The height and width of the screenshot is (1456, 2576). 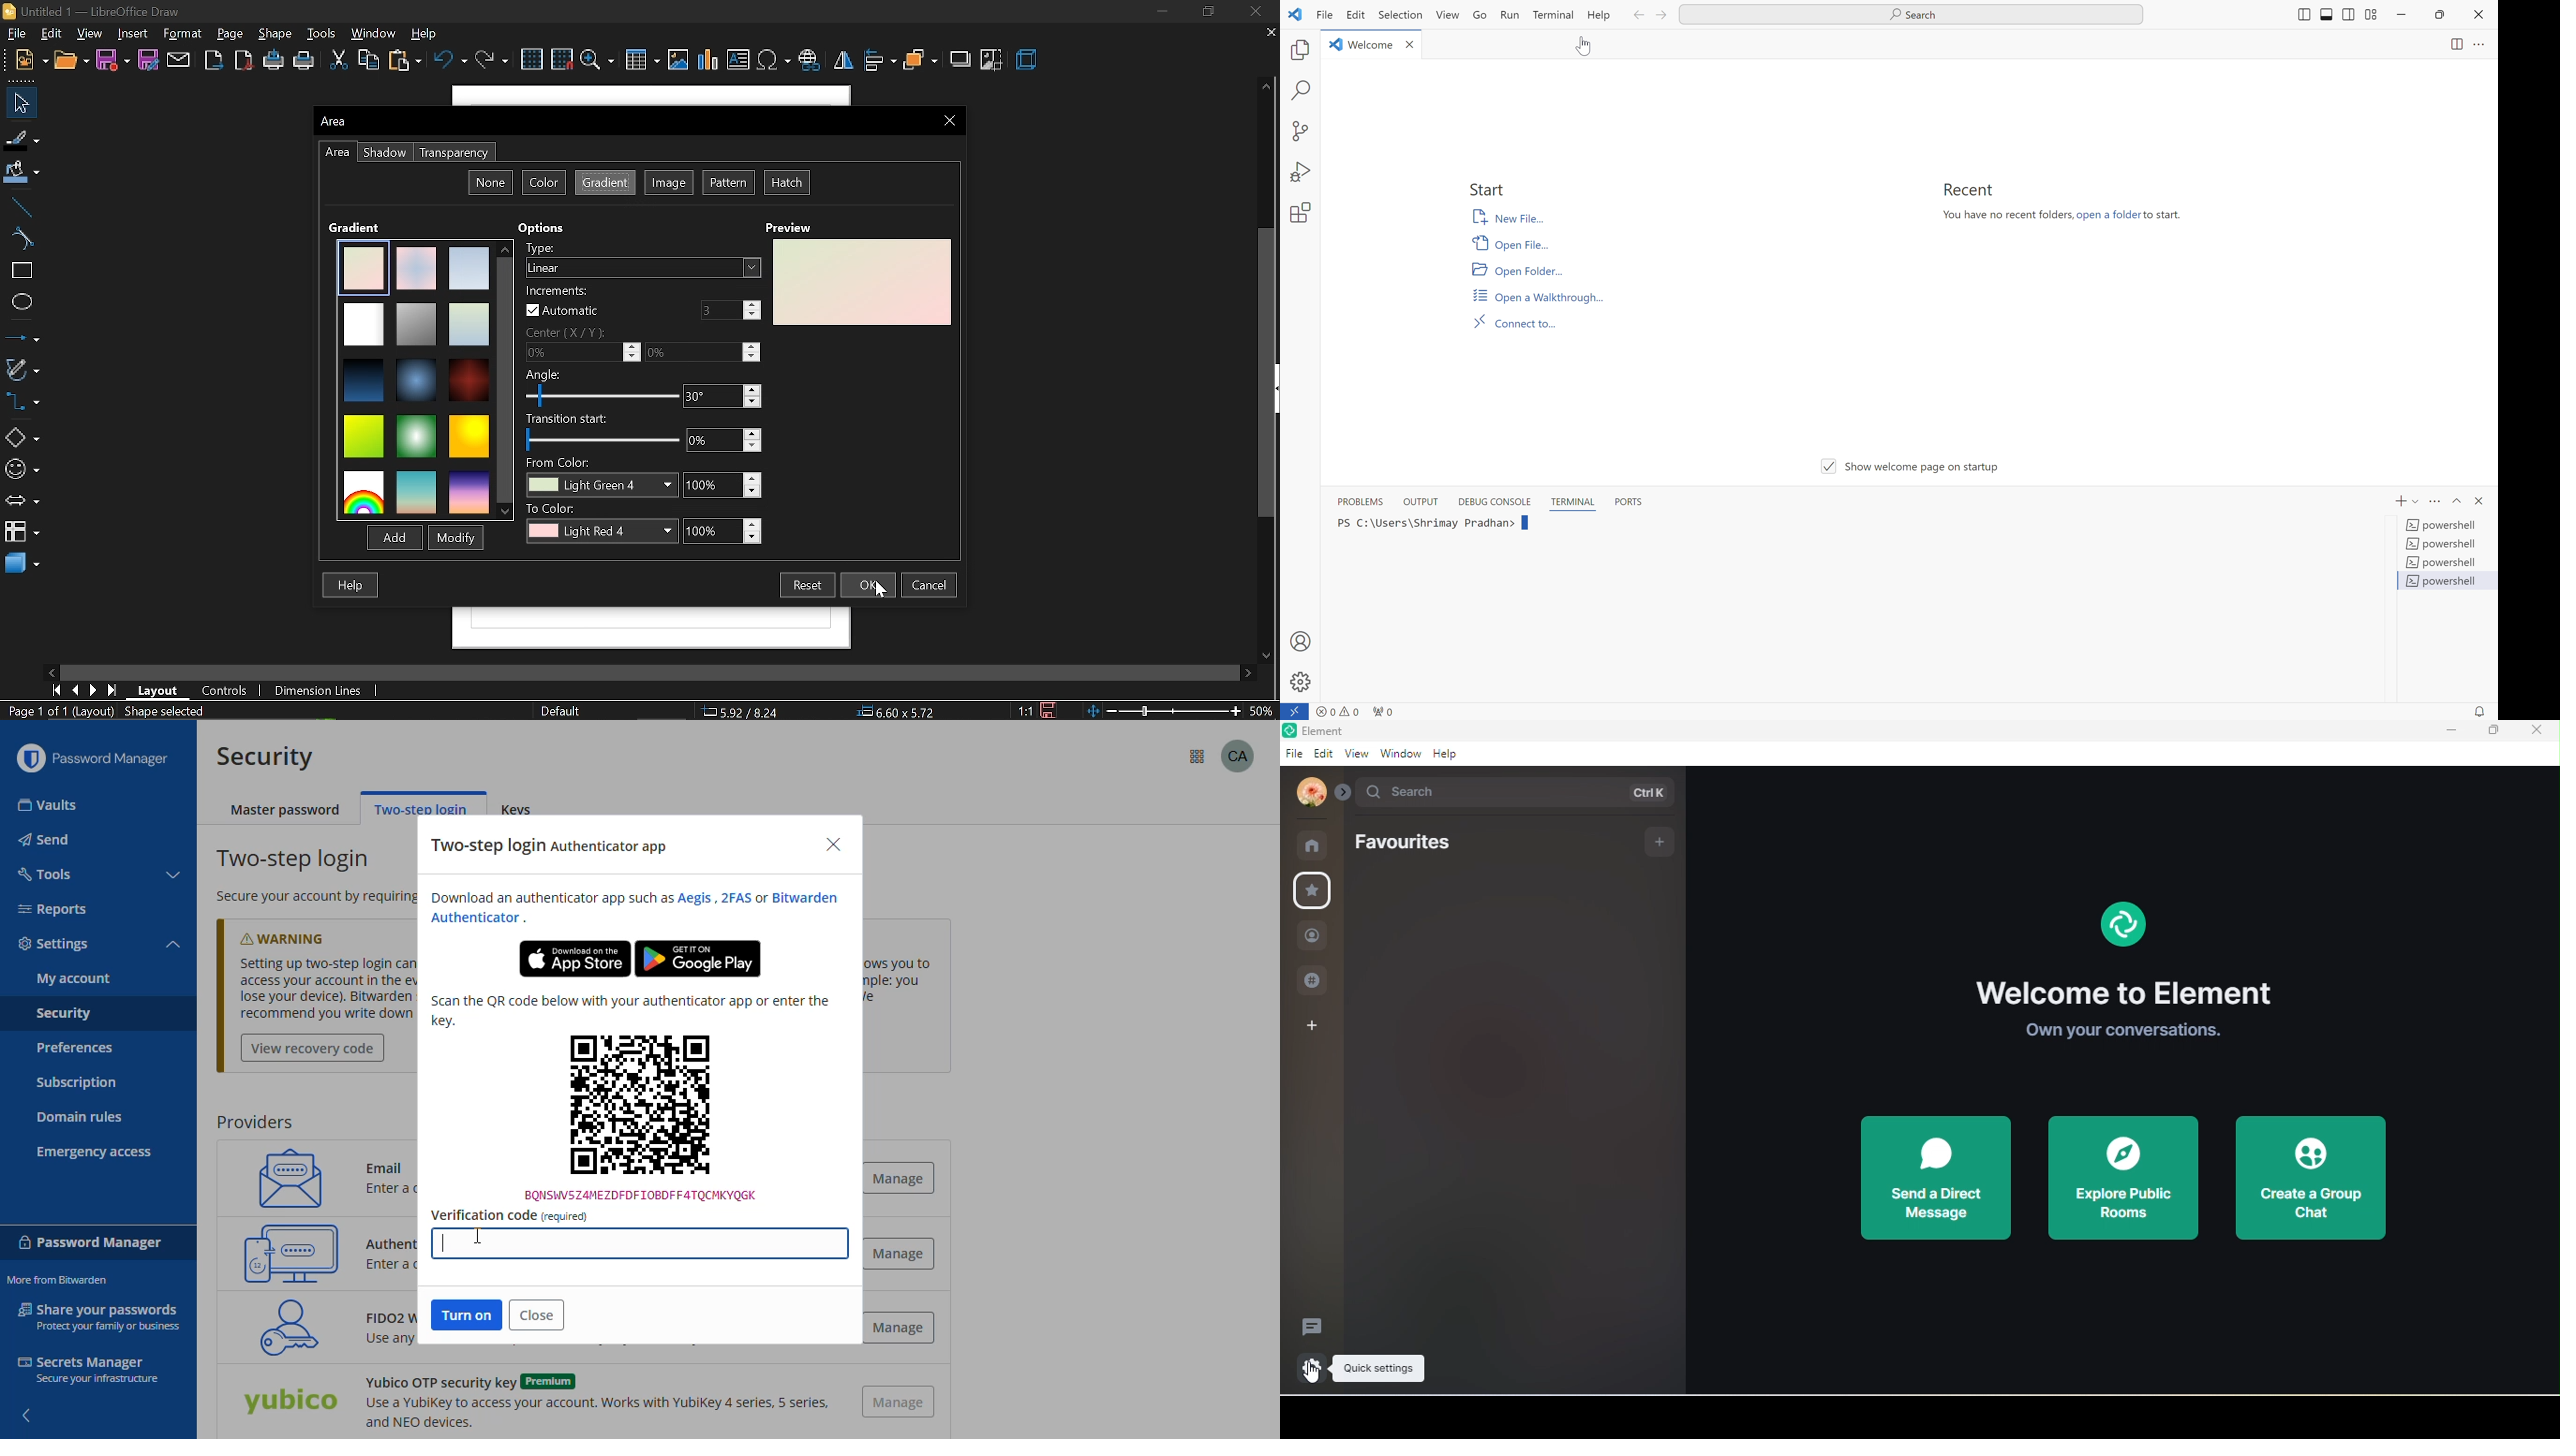 What do you see at coordinates (2302, 15) in the screenshot?
I see `` at bounding box center [2302, 15].